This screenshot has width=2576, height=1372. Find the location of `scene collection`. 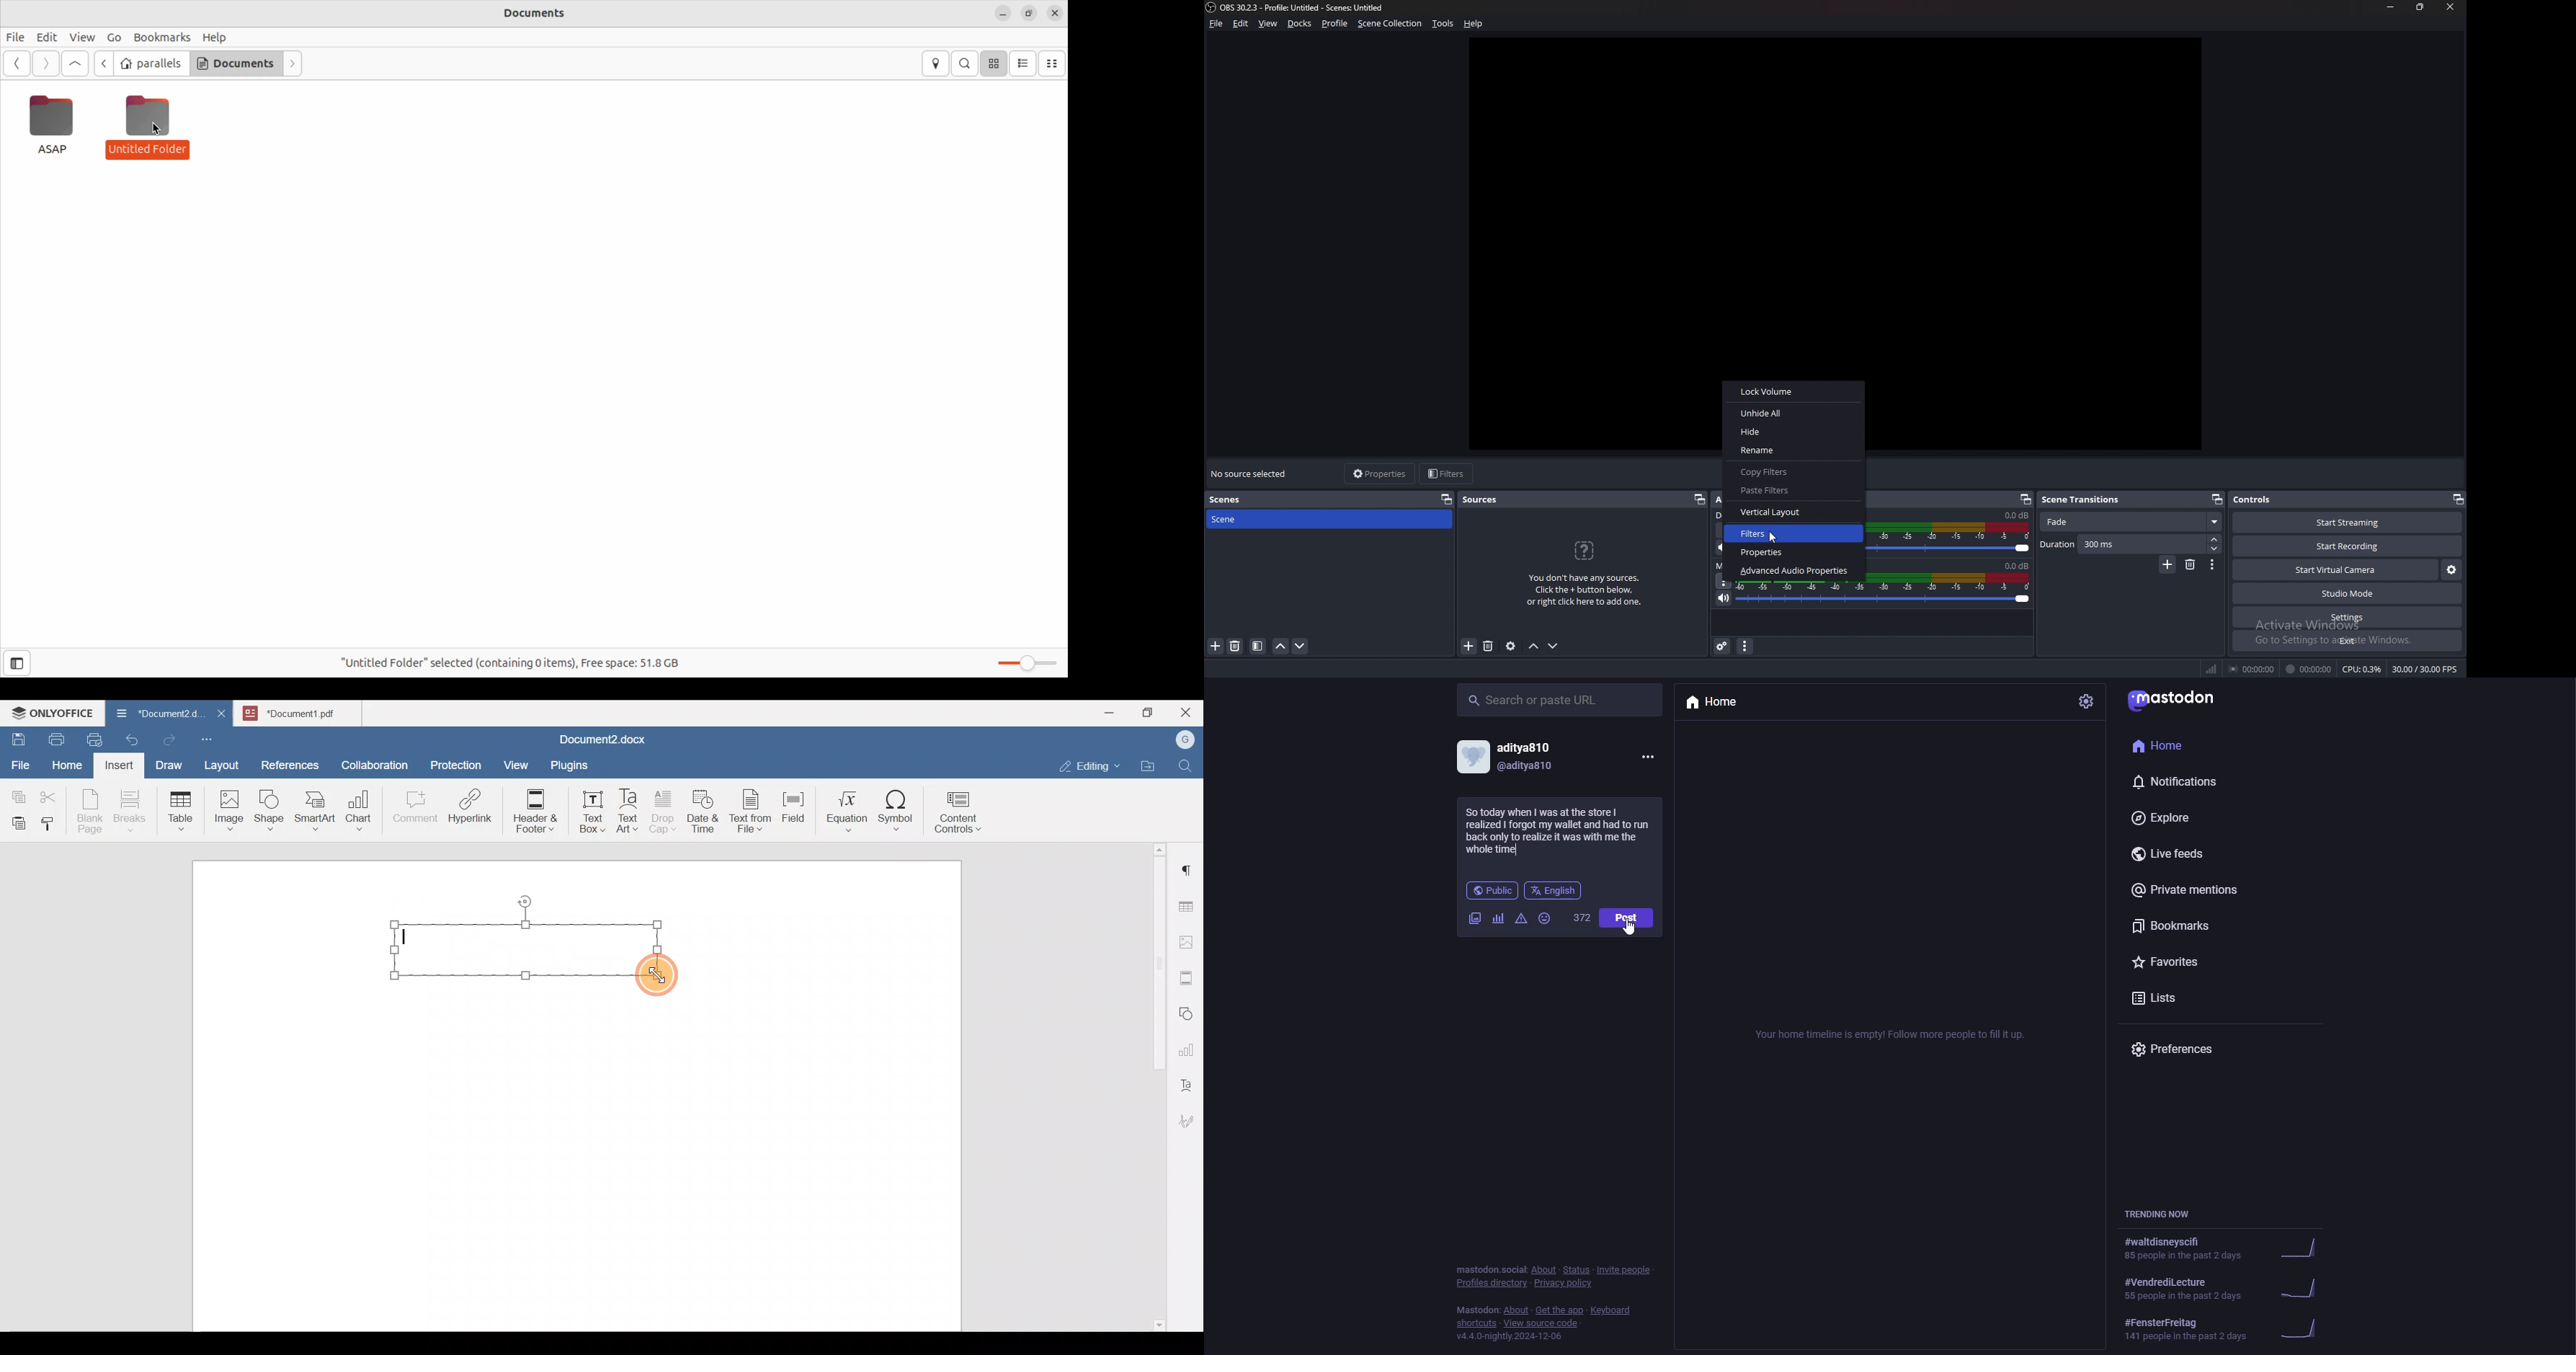

scene collection is located at coordinates (1391, 23).